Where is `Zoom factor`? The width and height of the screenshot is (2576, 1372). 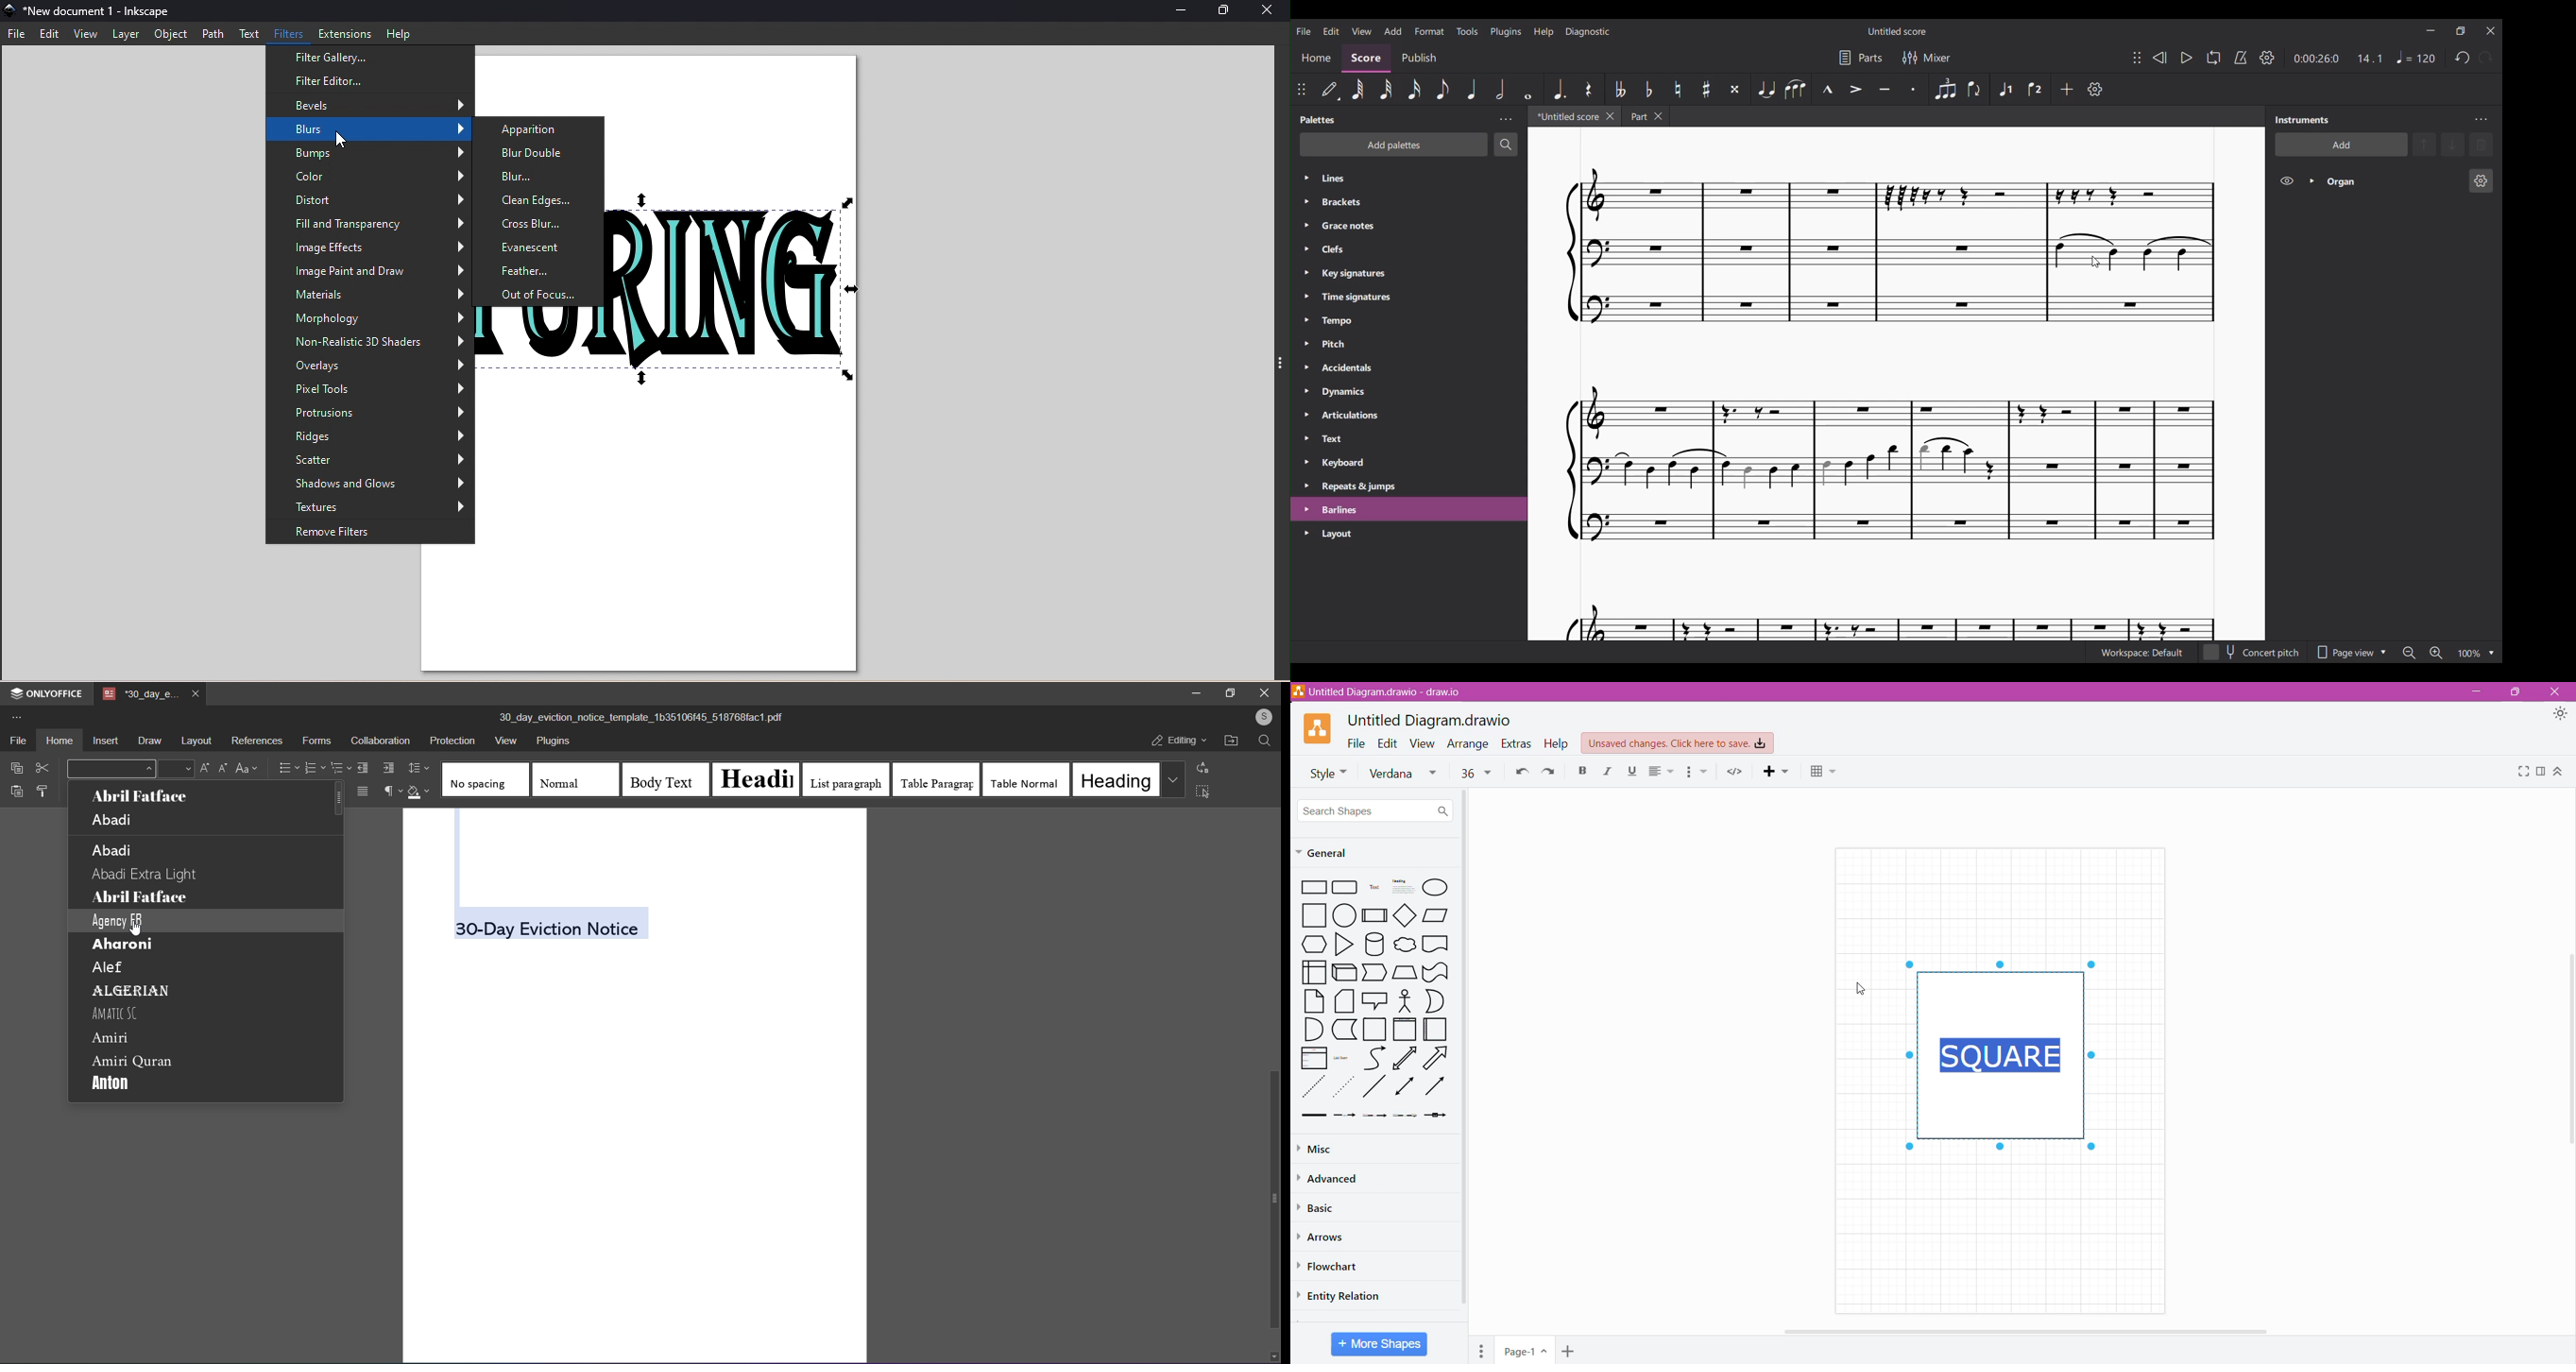 Zoom factor is located at coordinates (2469, 654).